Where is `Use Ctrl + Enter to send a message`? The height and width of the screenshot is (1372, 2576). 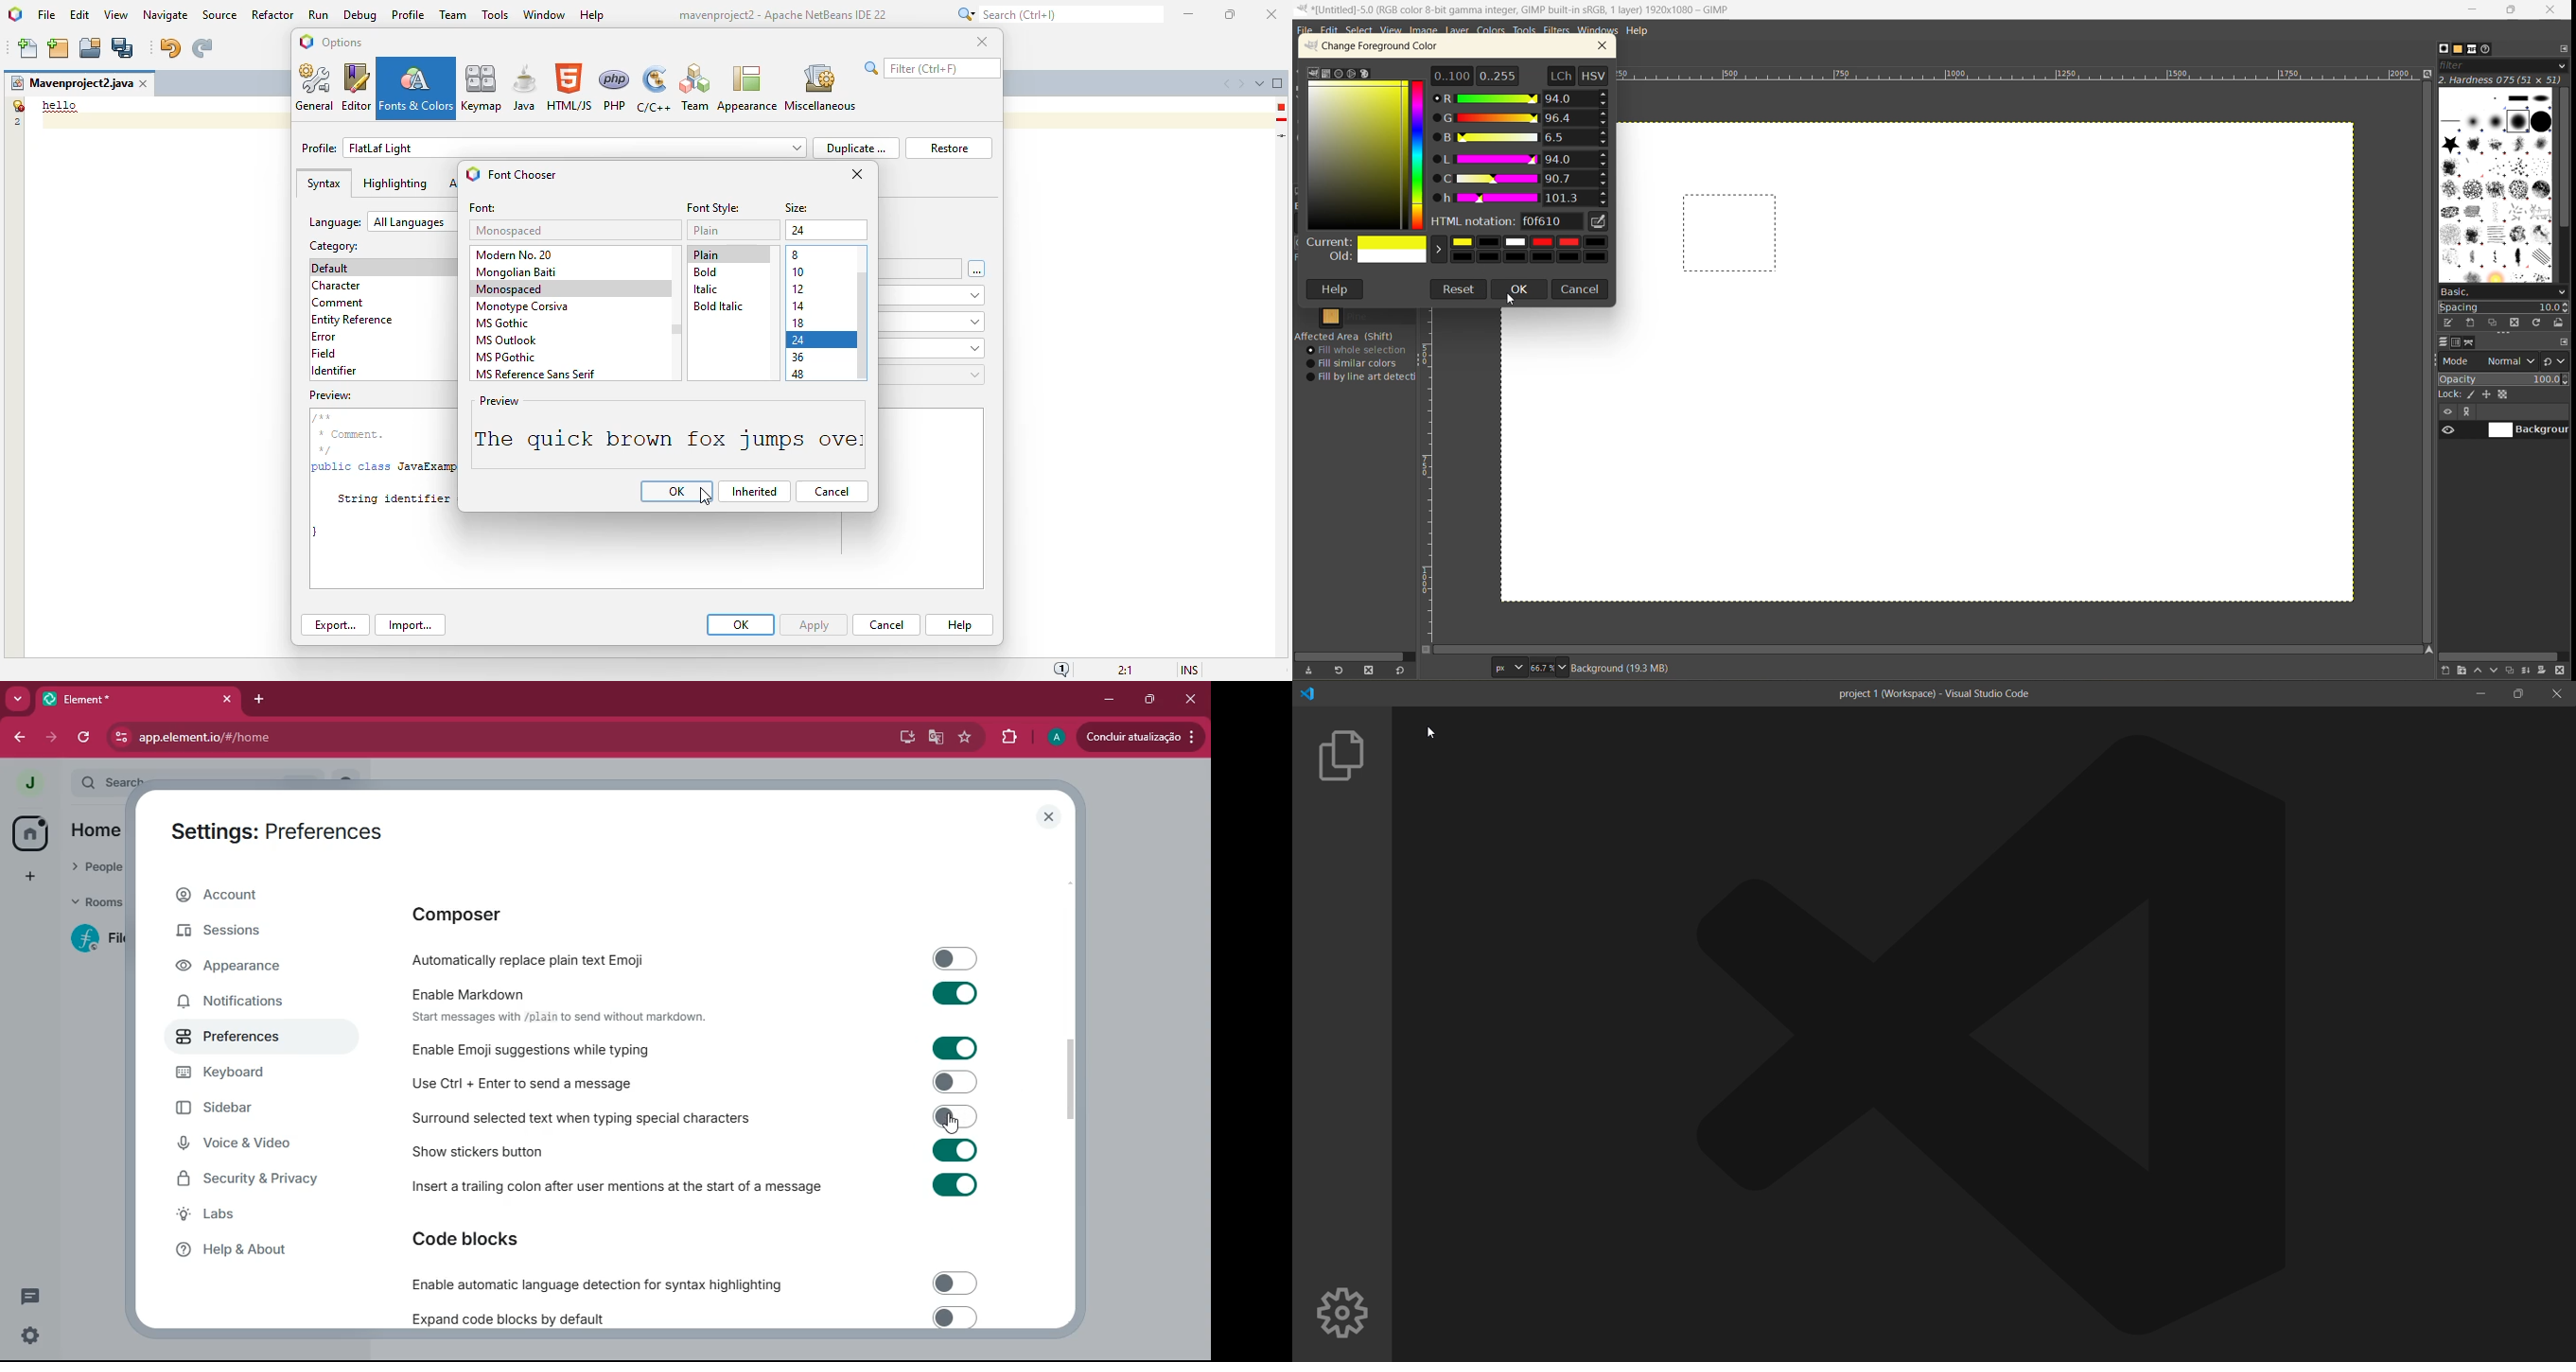 Use Ctrl + Enter to send a message is located at coordinates (698, 1081).